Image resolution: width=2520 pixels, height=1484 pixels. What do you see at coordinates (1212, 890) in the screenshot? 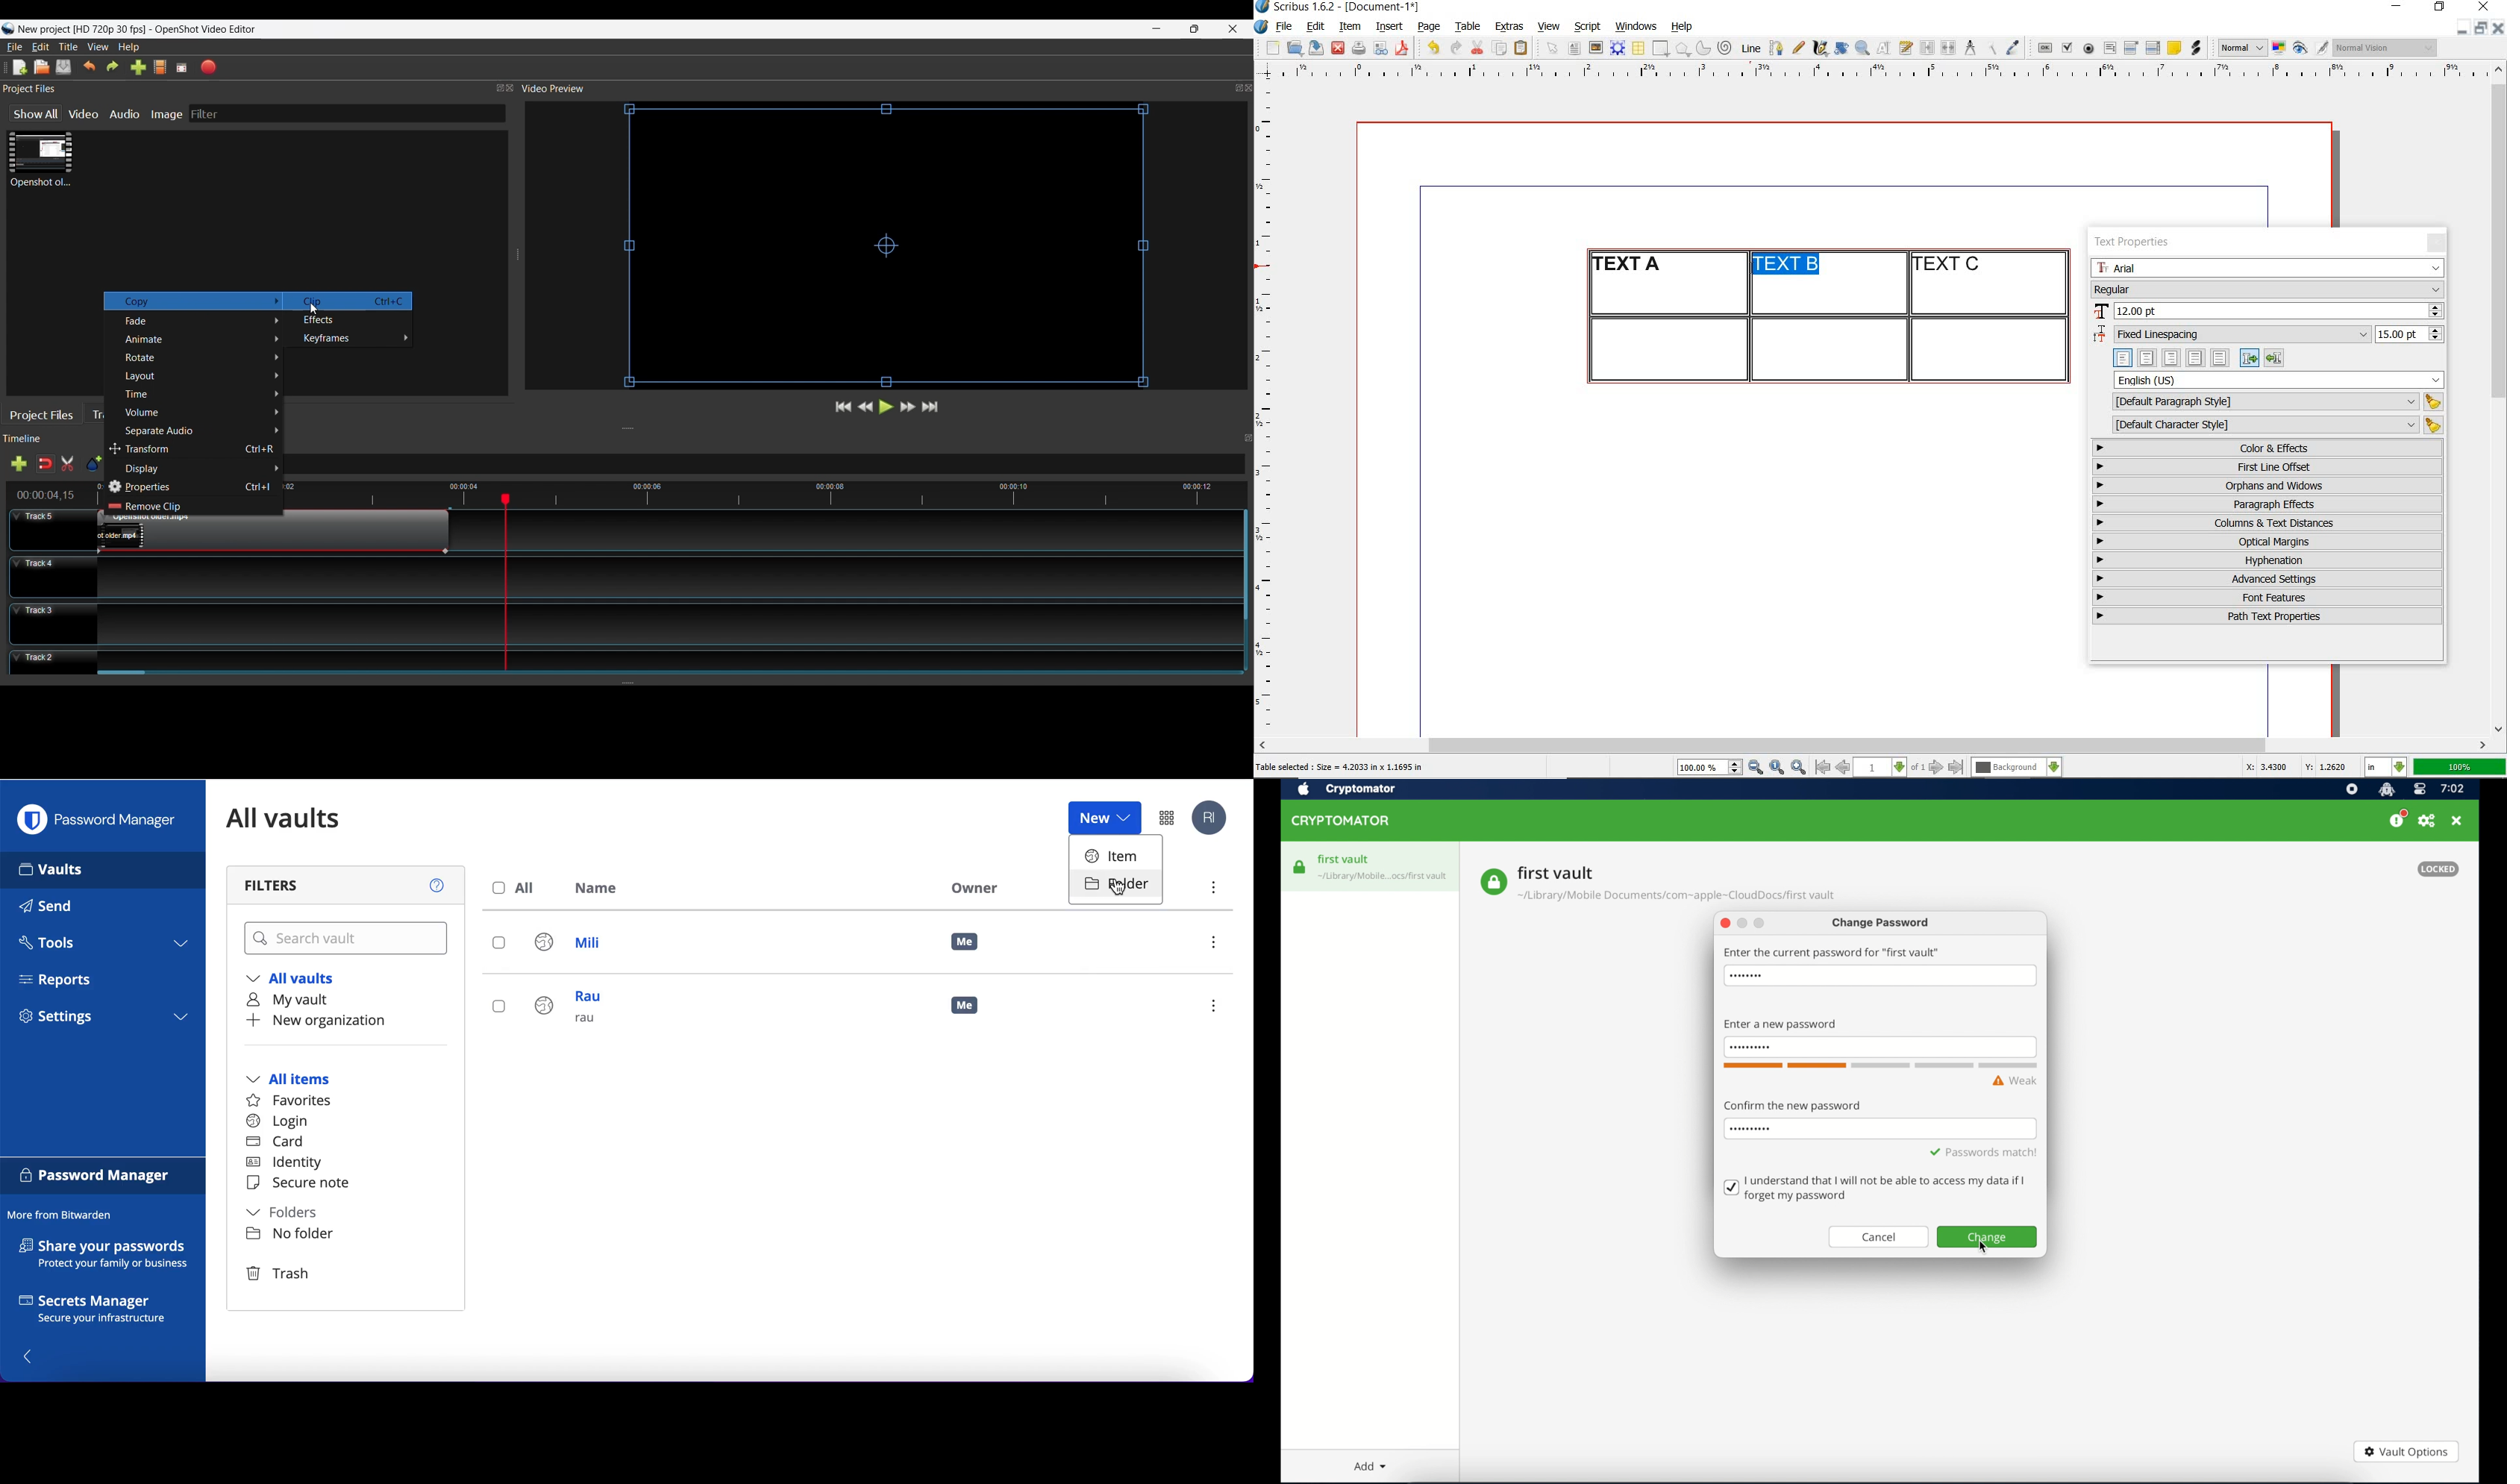
I see `menu` at bounding box center [1212, 890].